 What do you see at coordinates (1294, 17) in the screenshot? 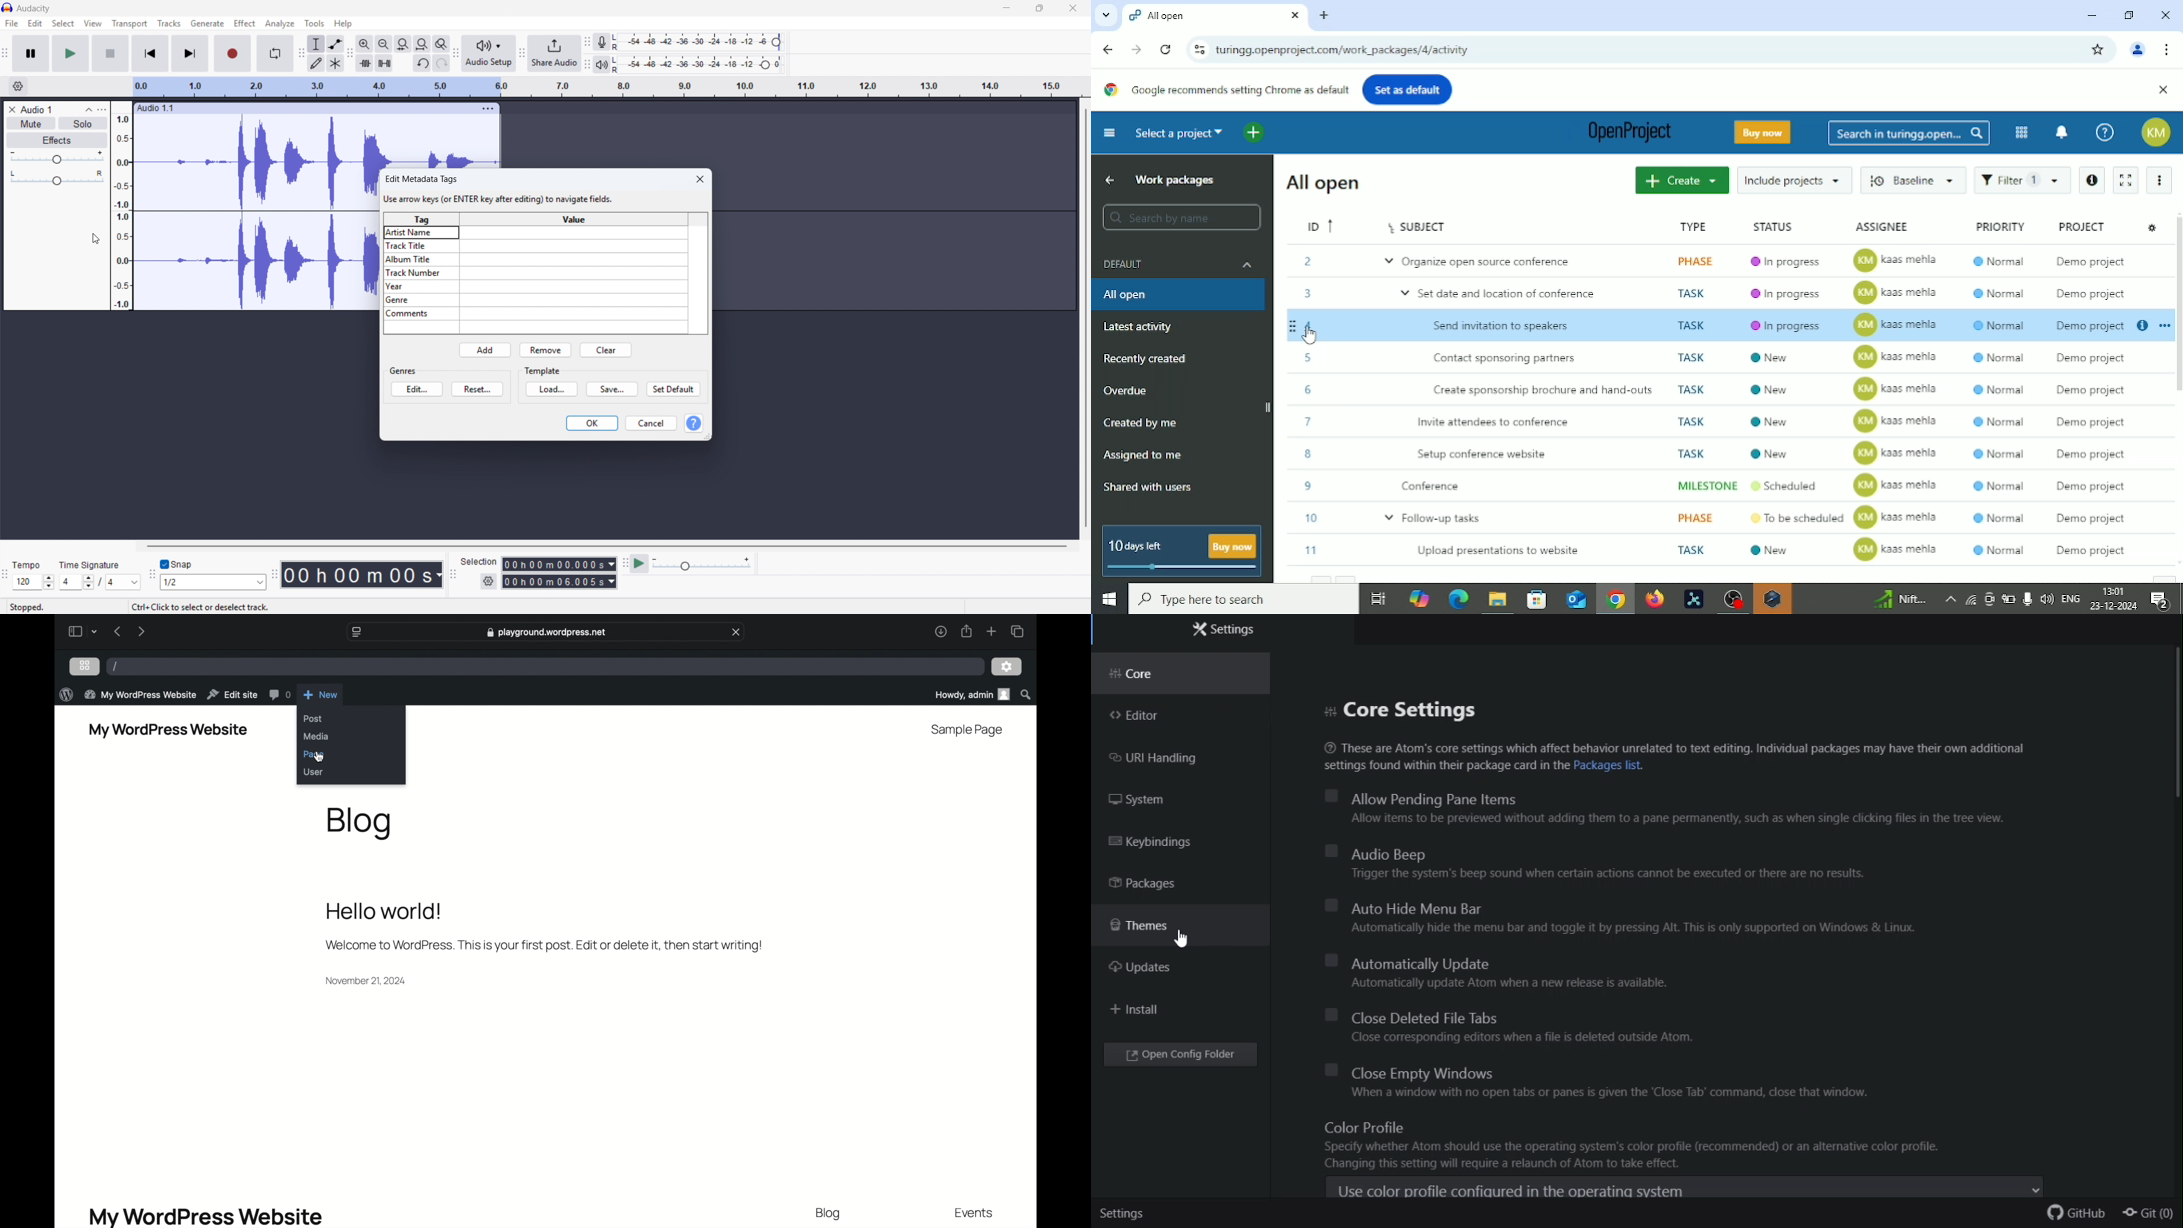
I see `close current tab` at bounding box center [1294, 17].